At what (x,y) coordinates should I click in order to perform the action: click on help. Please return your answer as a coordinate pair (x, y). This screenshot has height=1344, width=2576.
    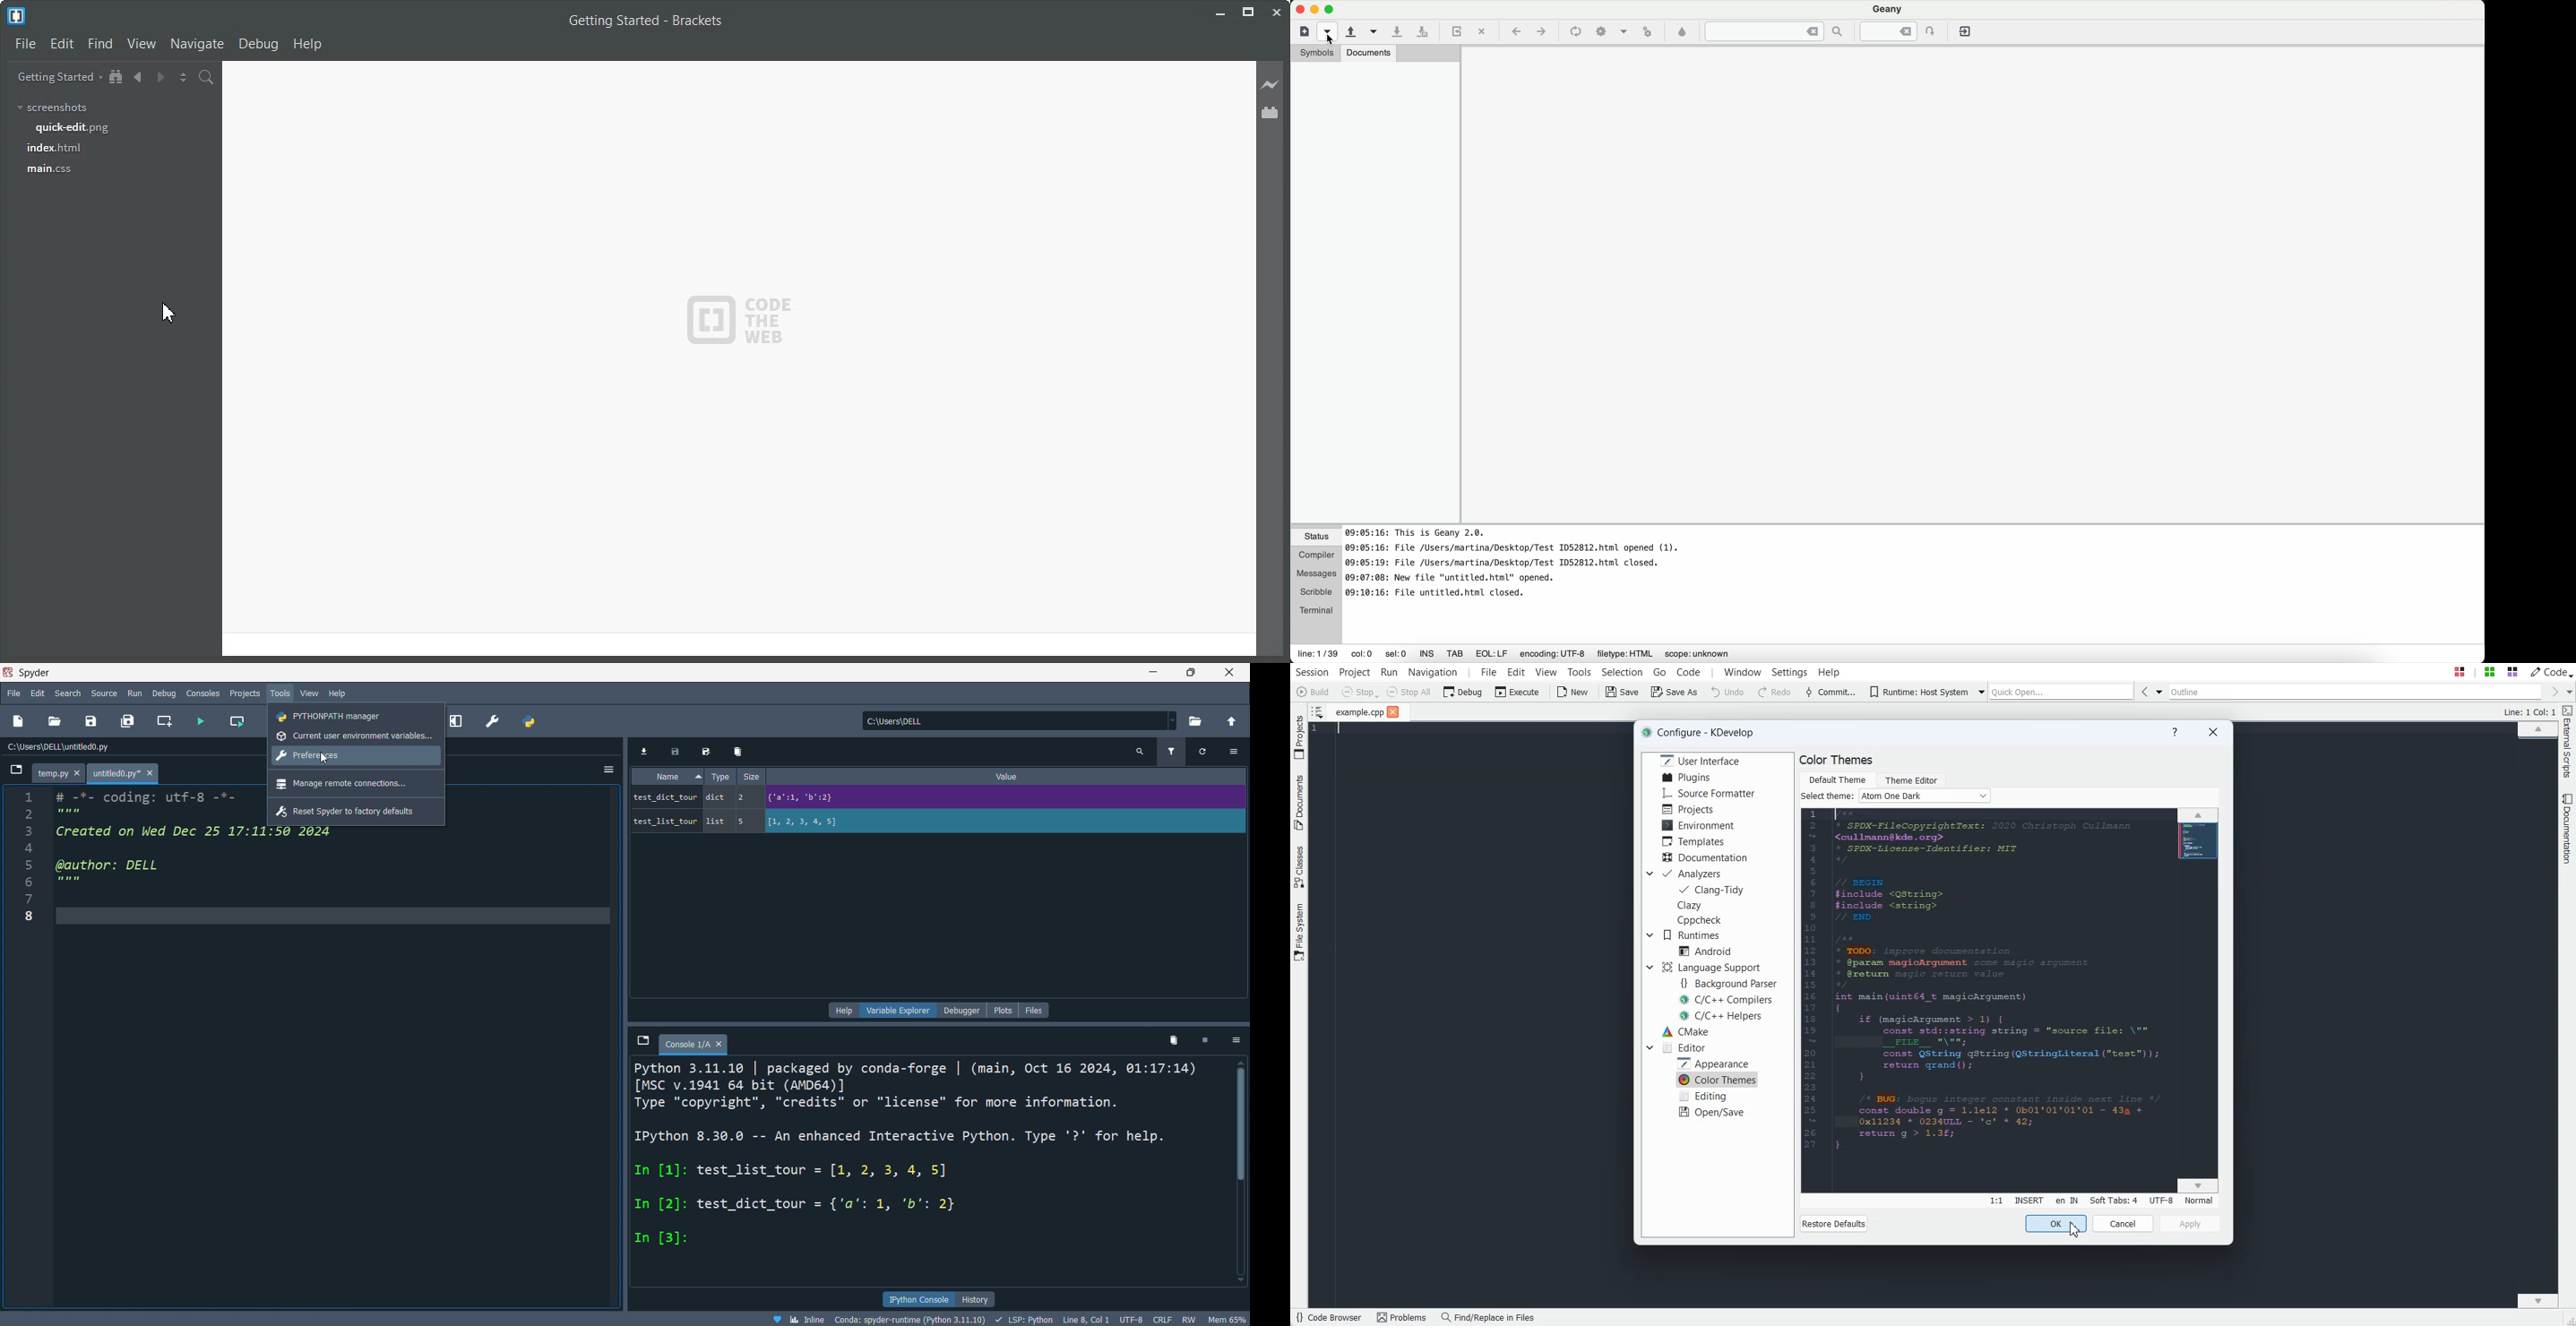
    Looking at the image, I should click on (338, 693).